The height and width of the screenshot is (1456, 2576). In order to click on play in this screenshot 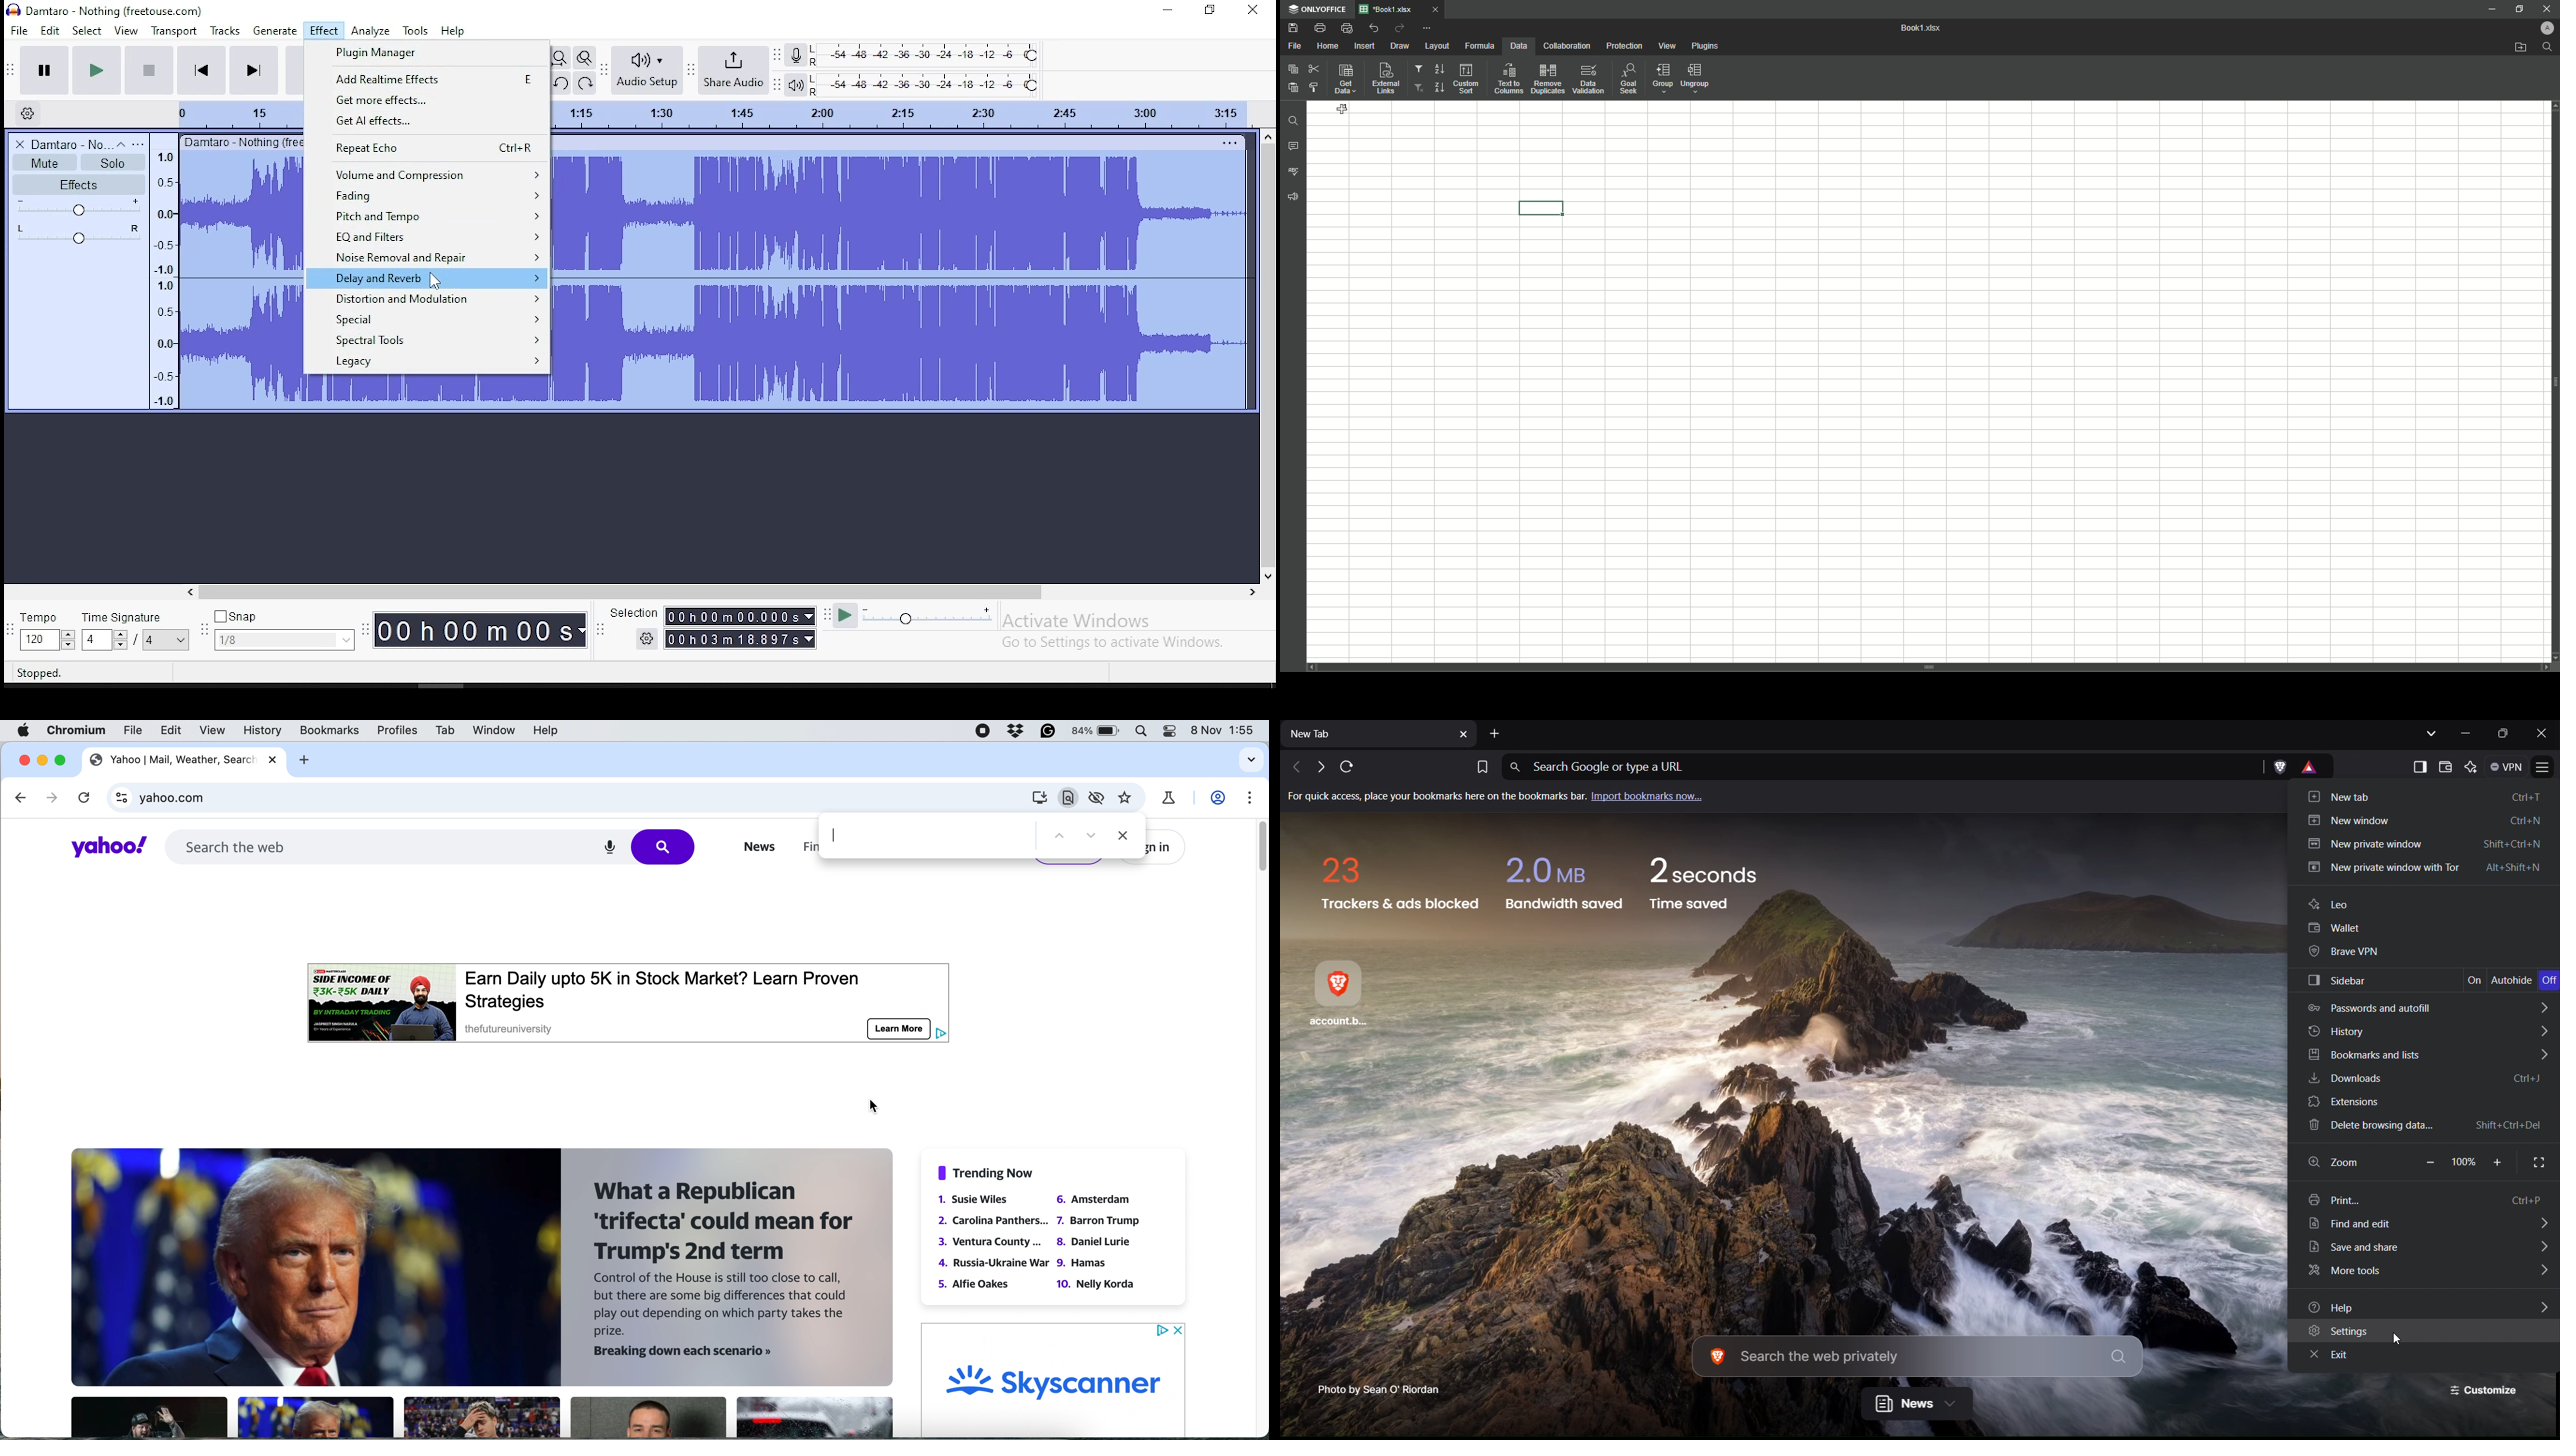, I will do `click(846, 618)`.